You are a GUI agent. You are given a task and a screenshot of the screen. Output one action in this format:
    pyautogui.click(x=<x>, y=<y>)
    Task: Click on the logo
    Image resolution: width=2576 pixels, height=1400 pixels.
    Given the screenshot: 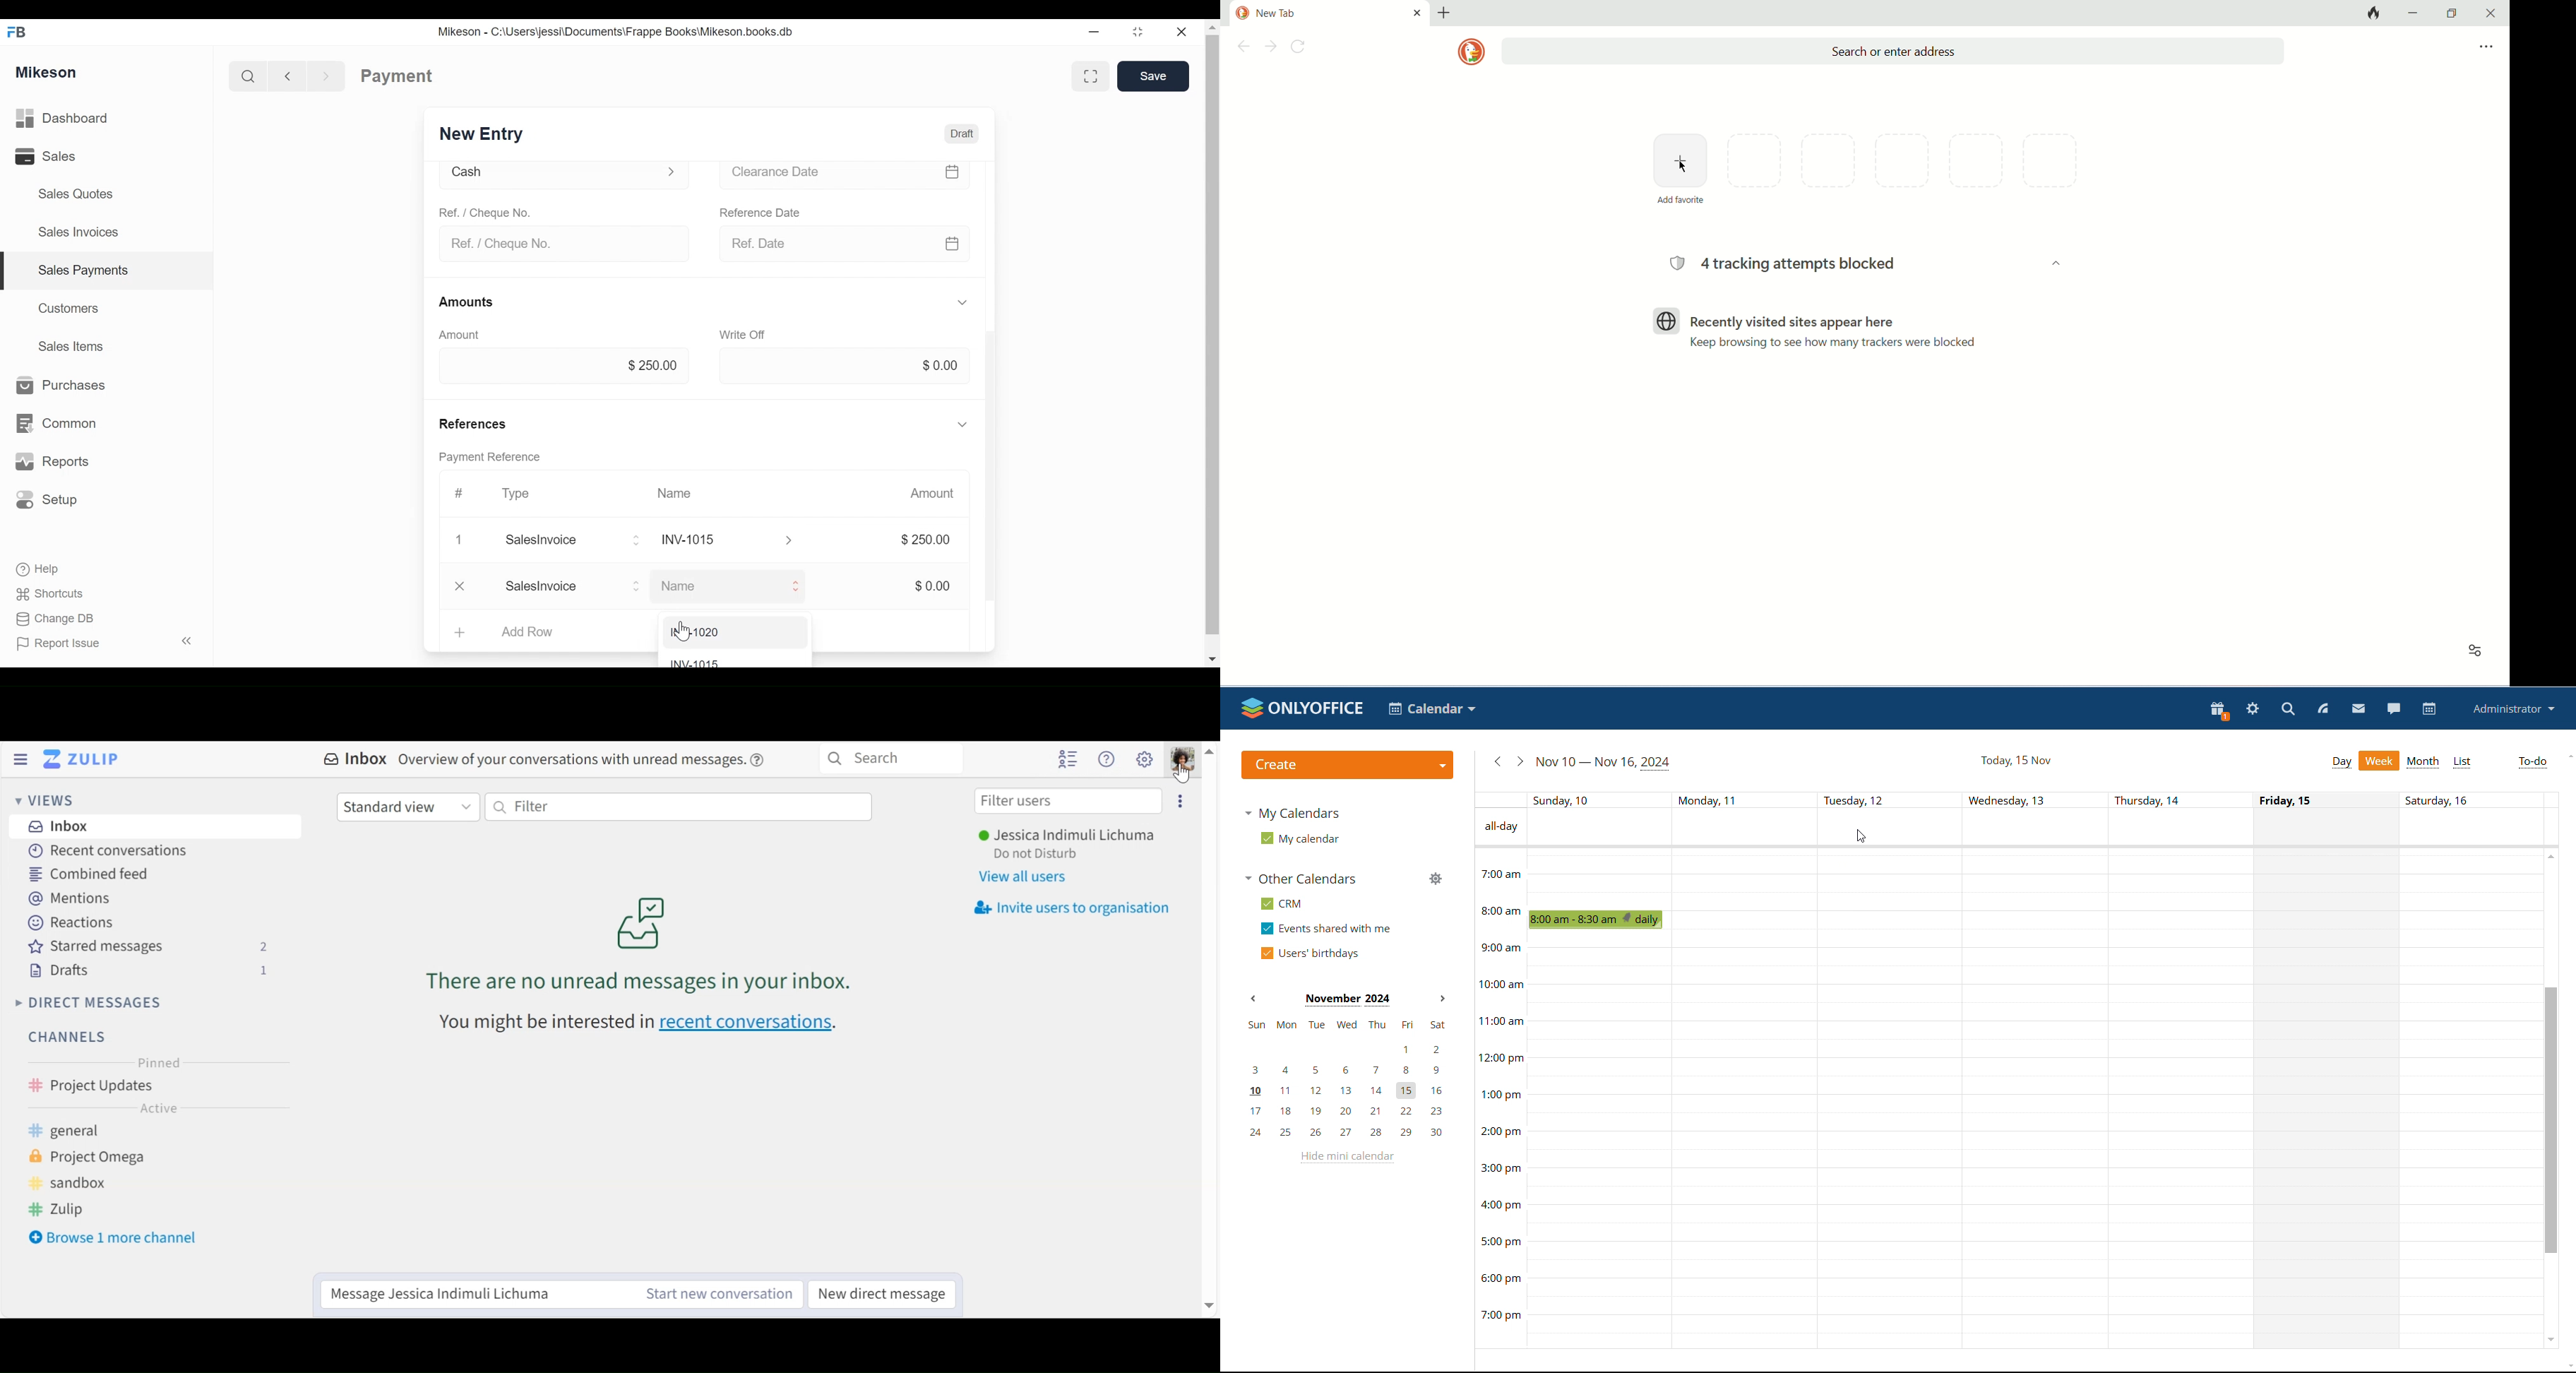 What is the action you would take?
    pyautogui.click(x=1471, y=52)
    